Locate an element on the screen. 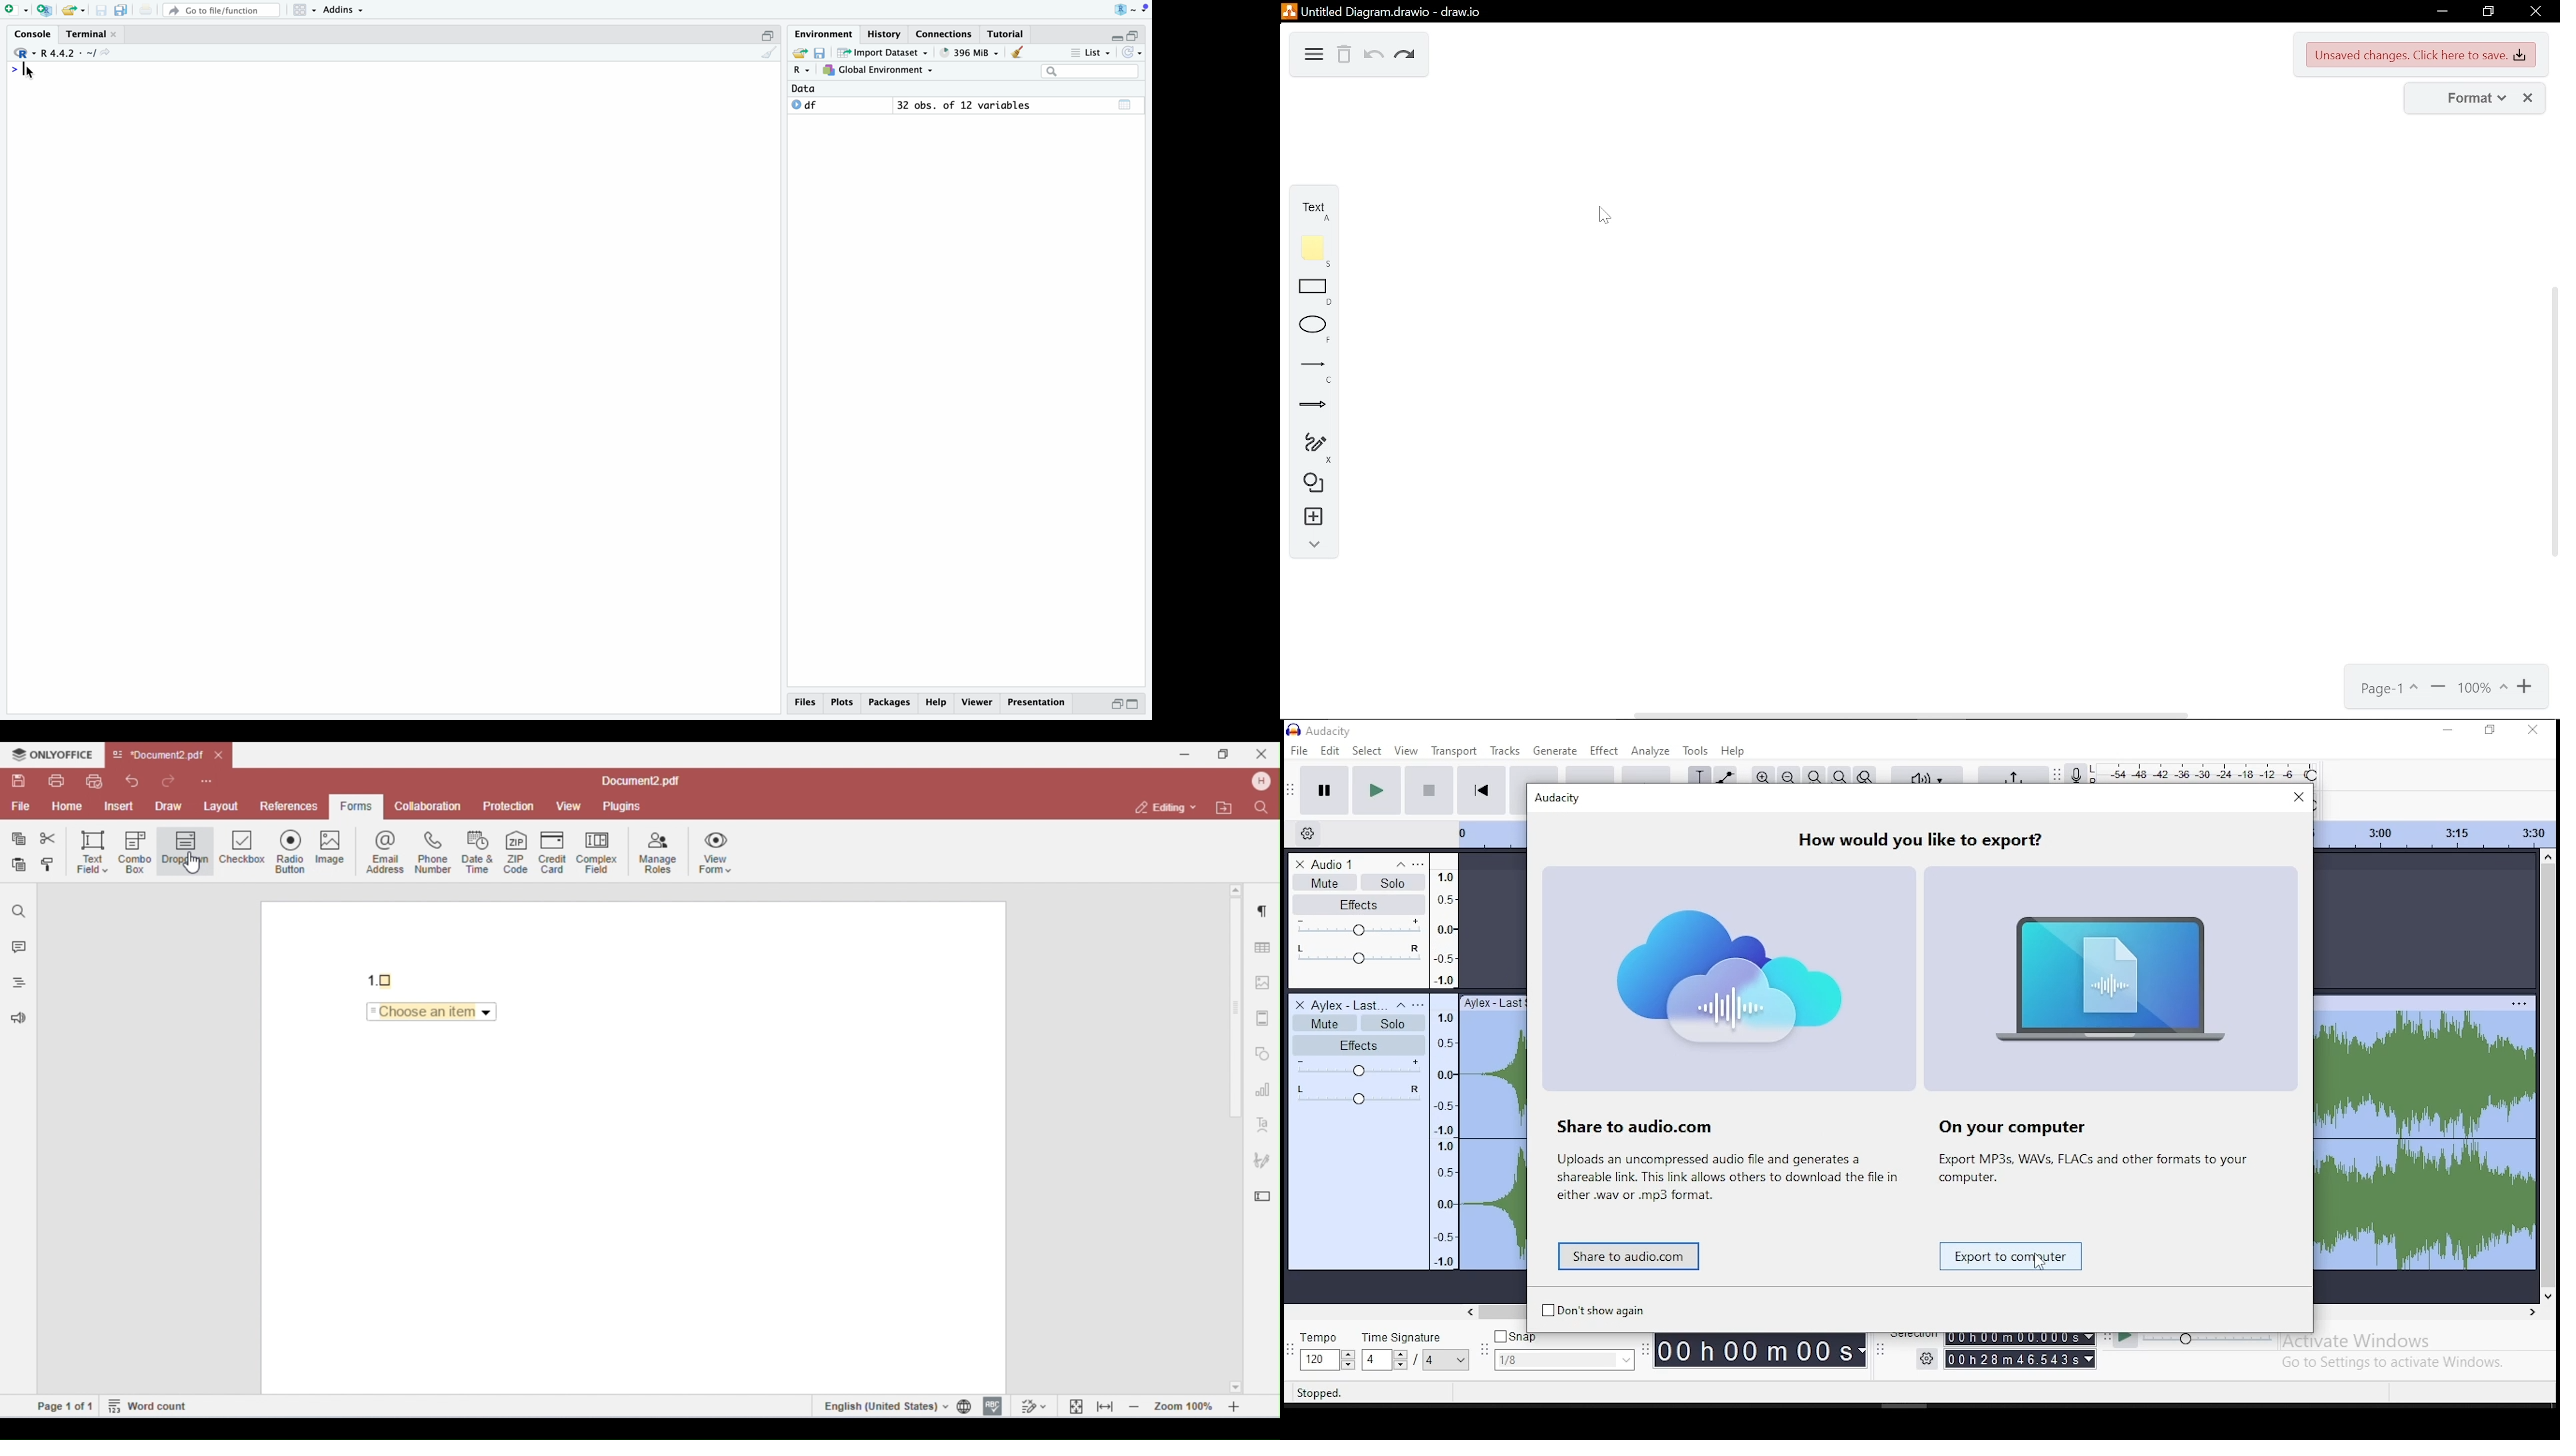  time signature is located at coordinates (1417, 1352).